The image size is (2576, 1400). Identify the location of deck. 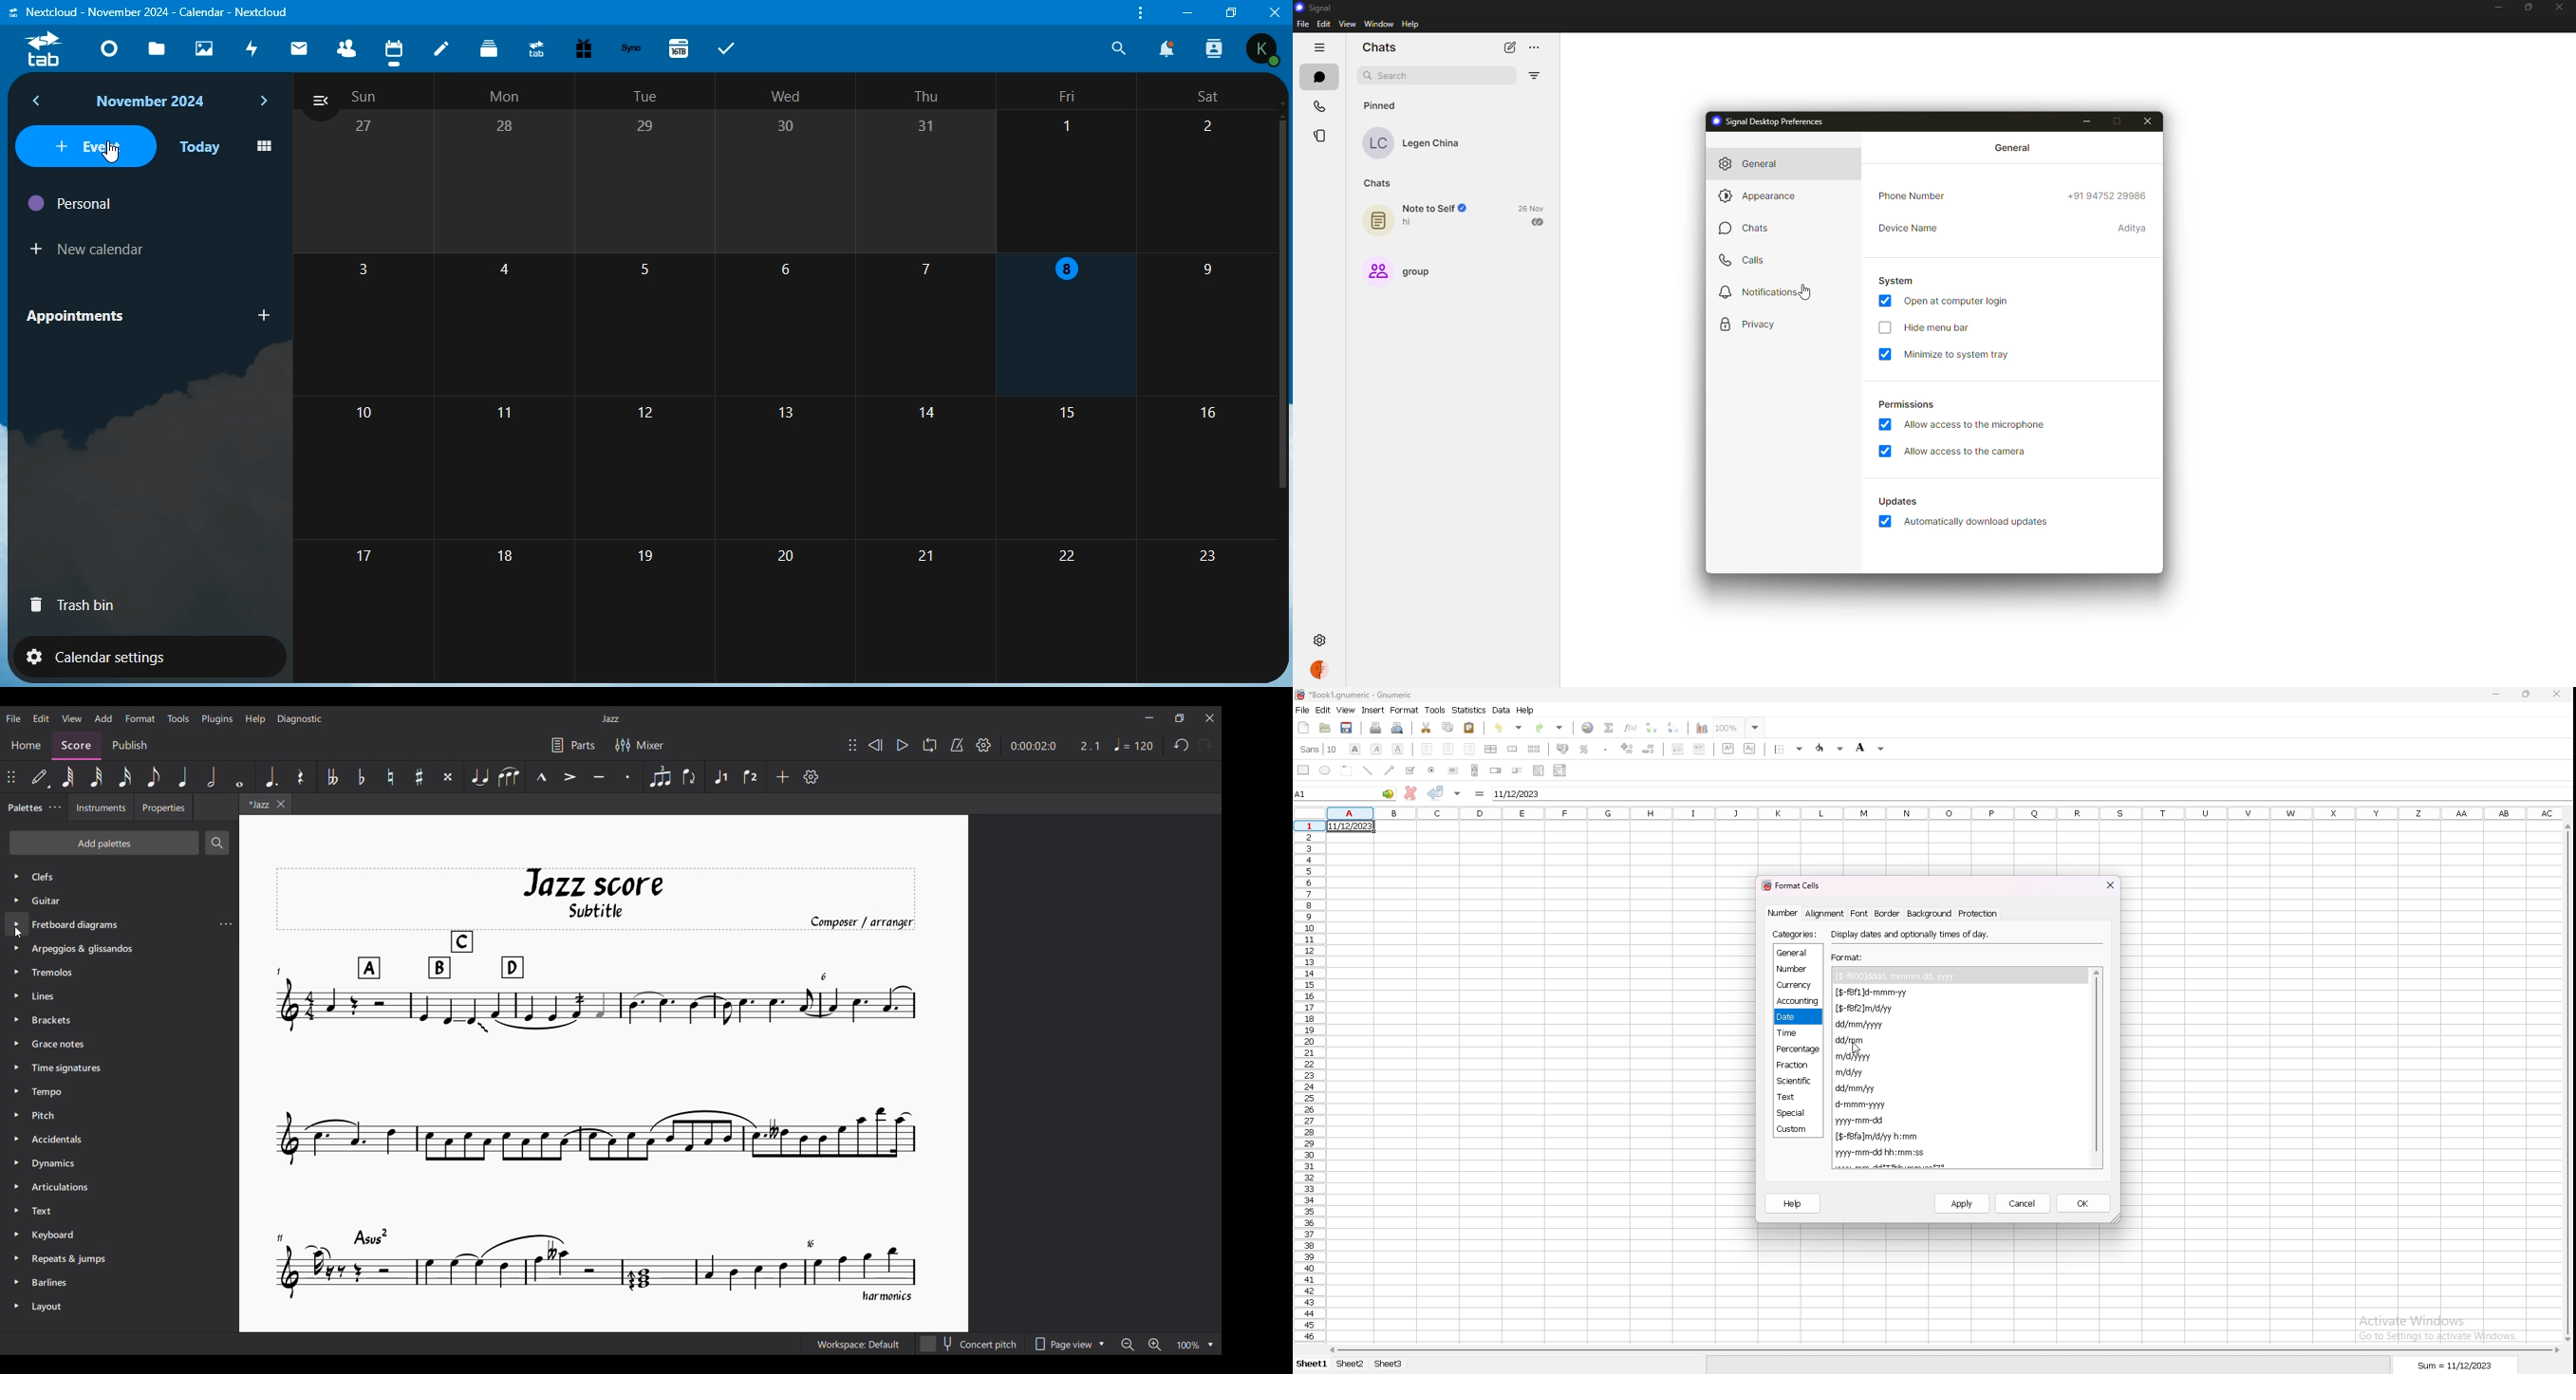
(491, 48).